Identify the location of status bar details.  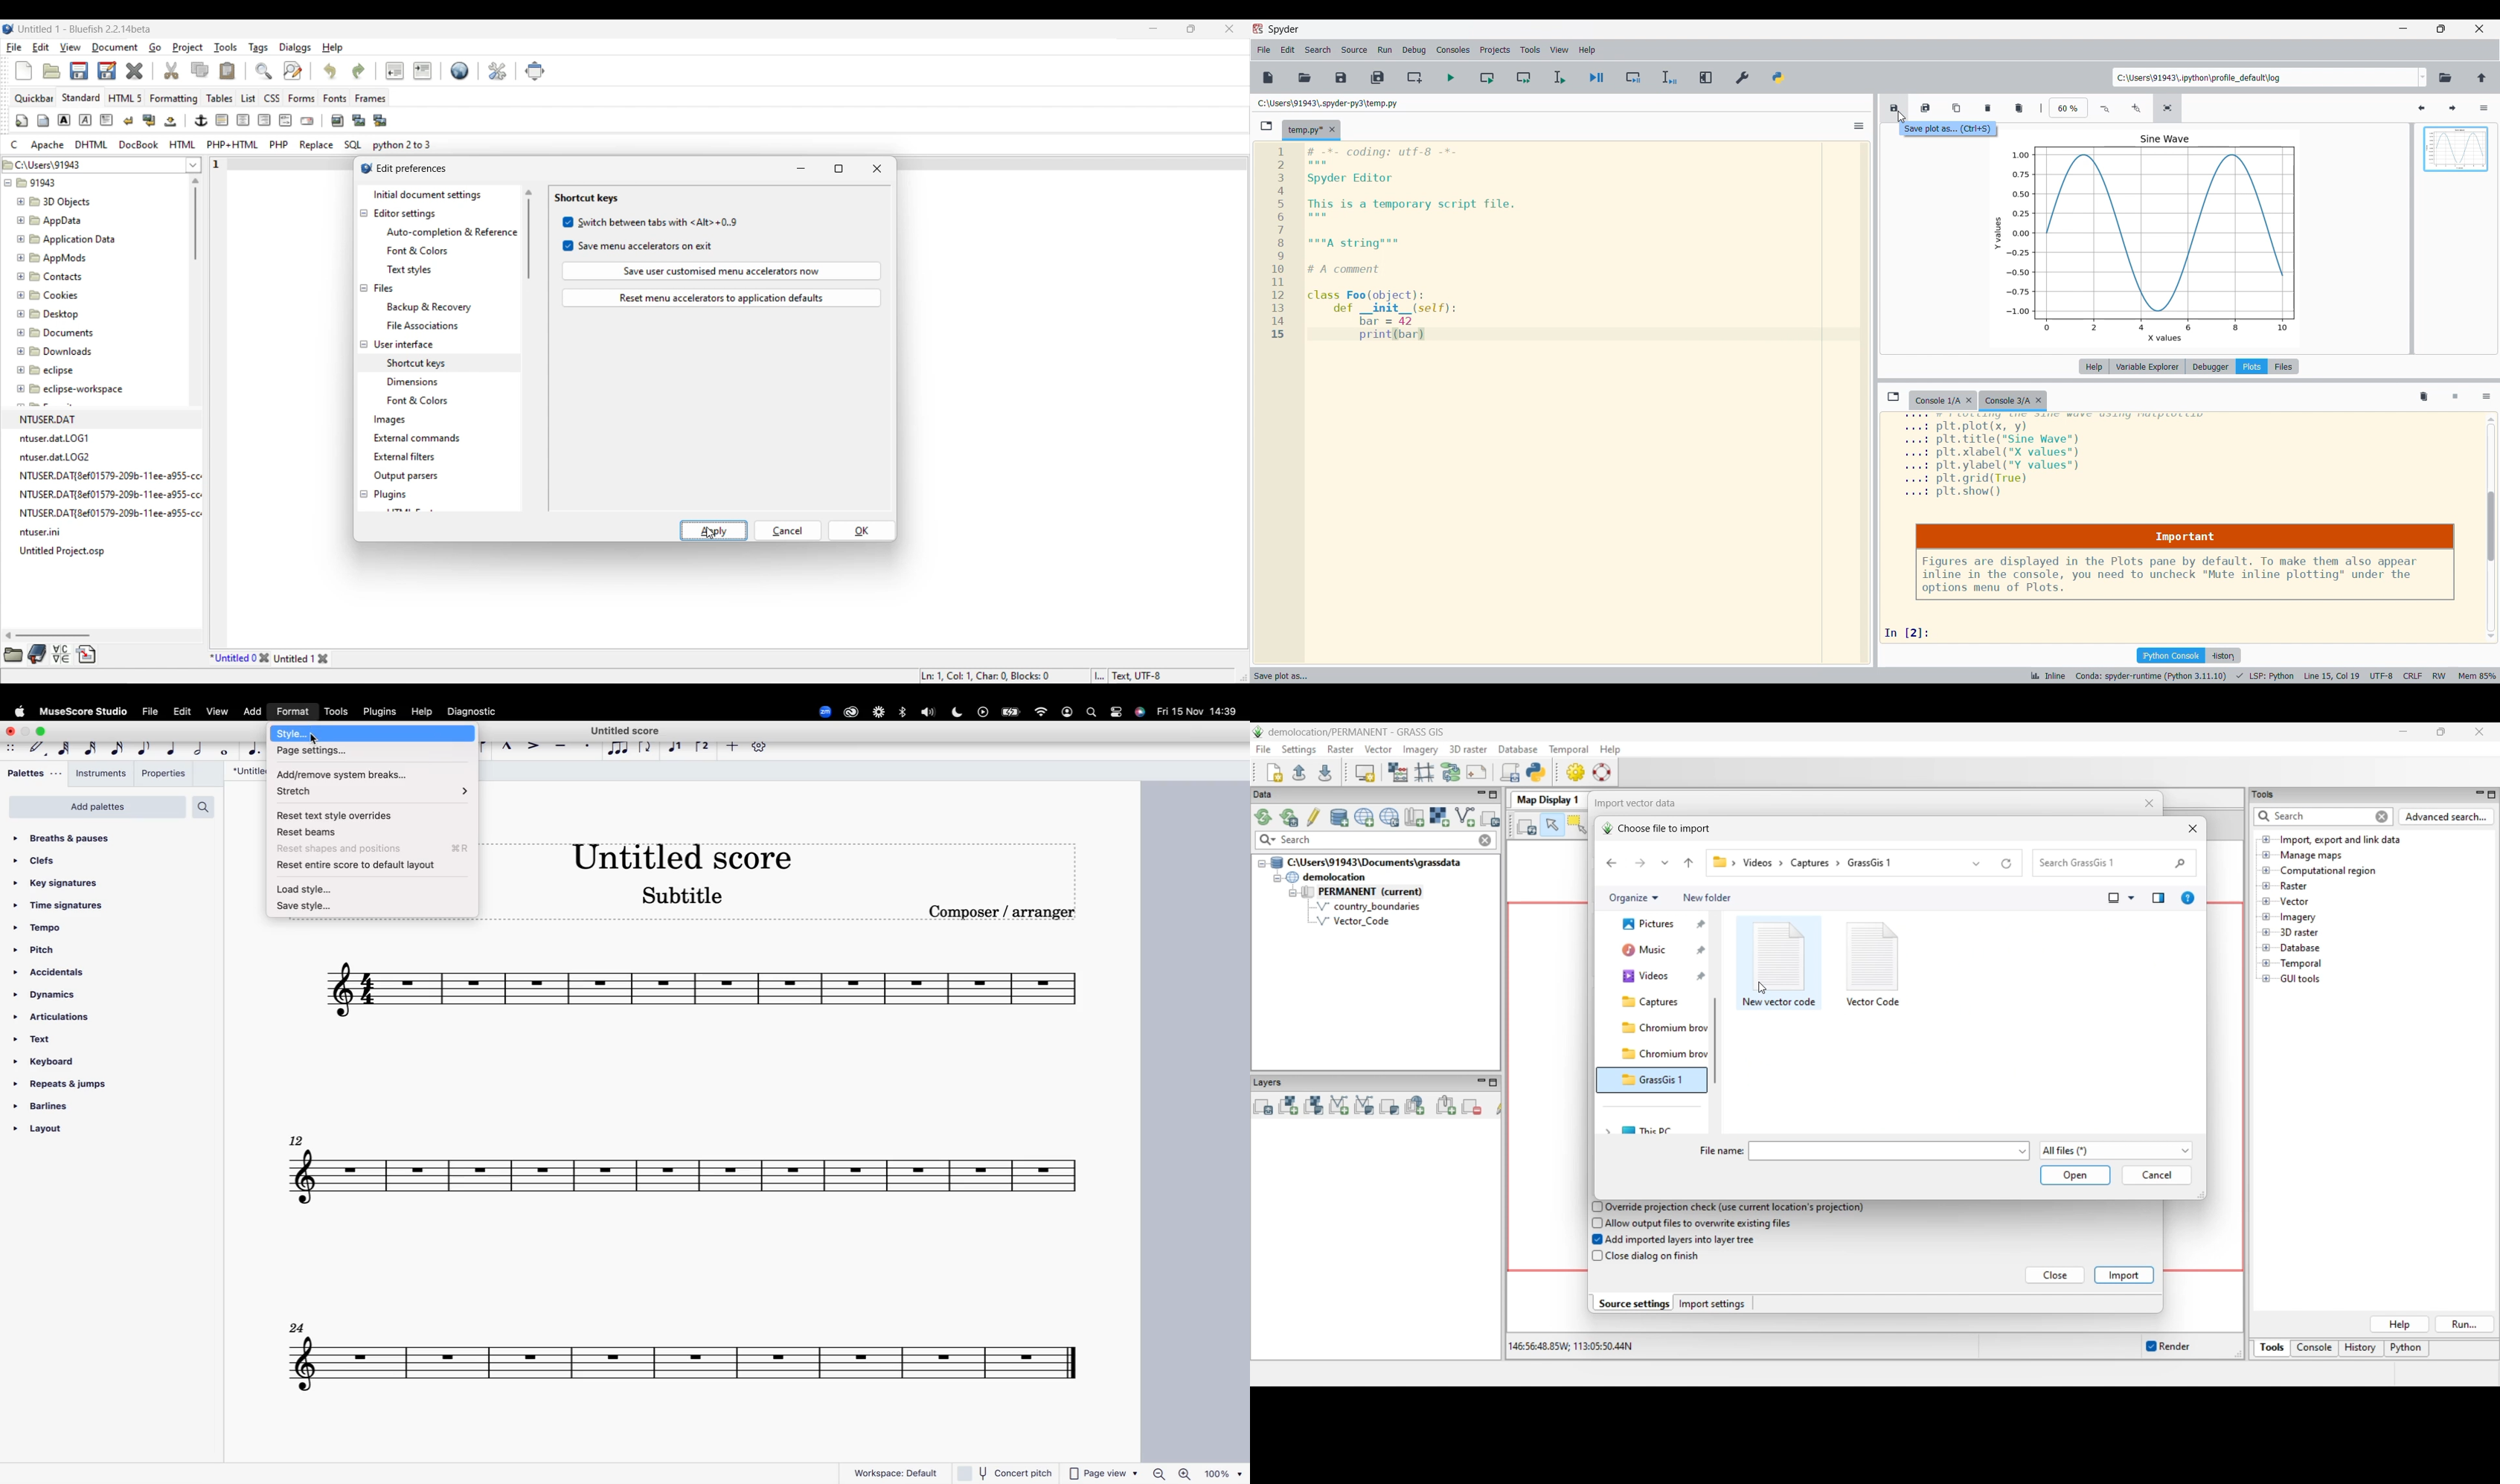
(1066, 674).